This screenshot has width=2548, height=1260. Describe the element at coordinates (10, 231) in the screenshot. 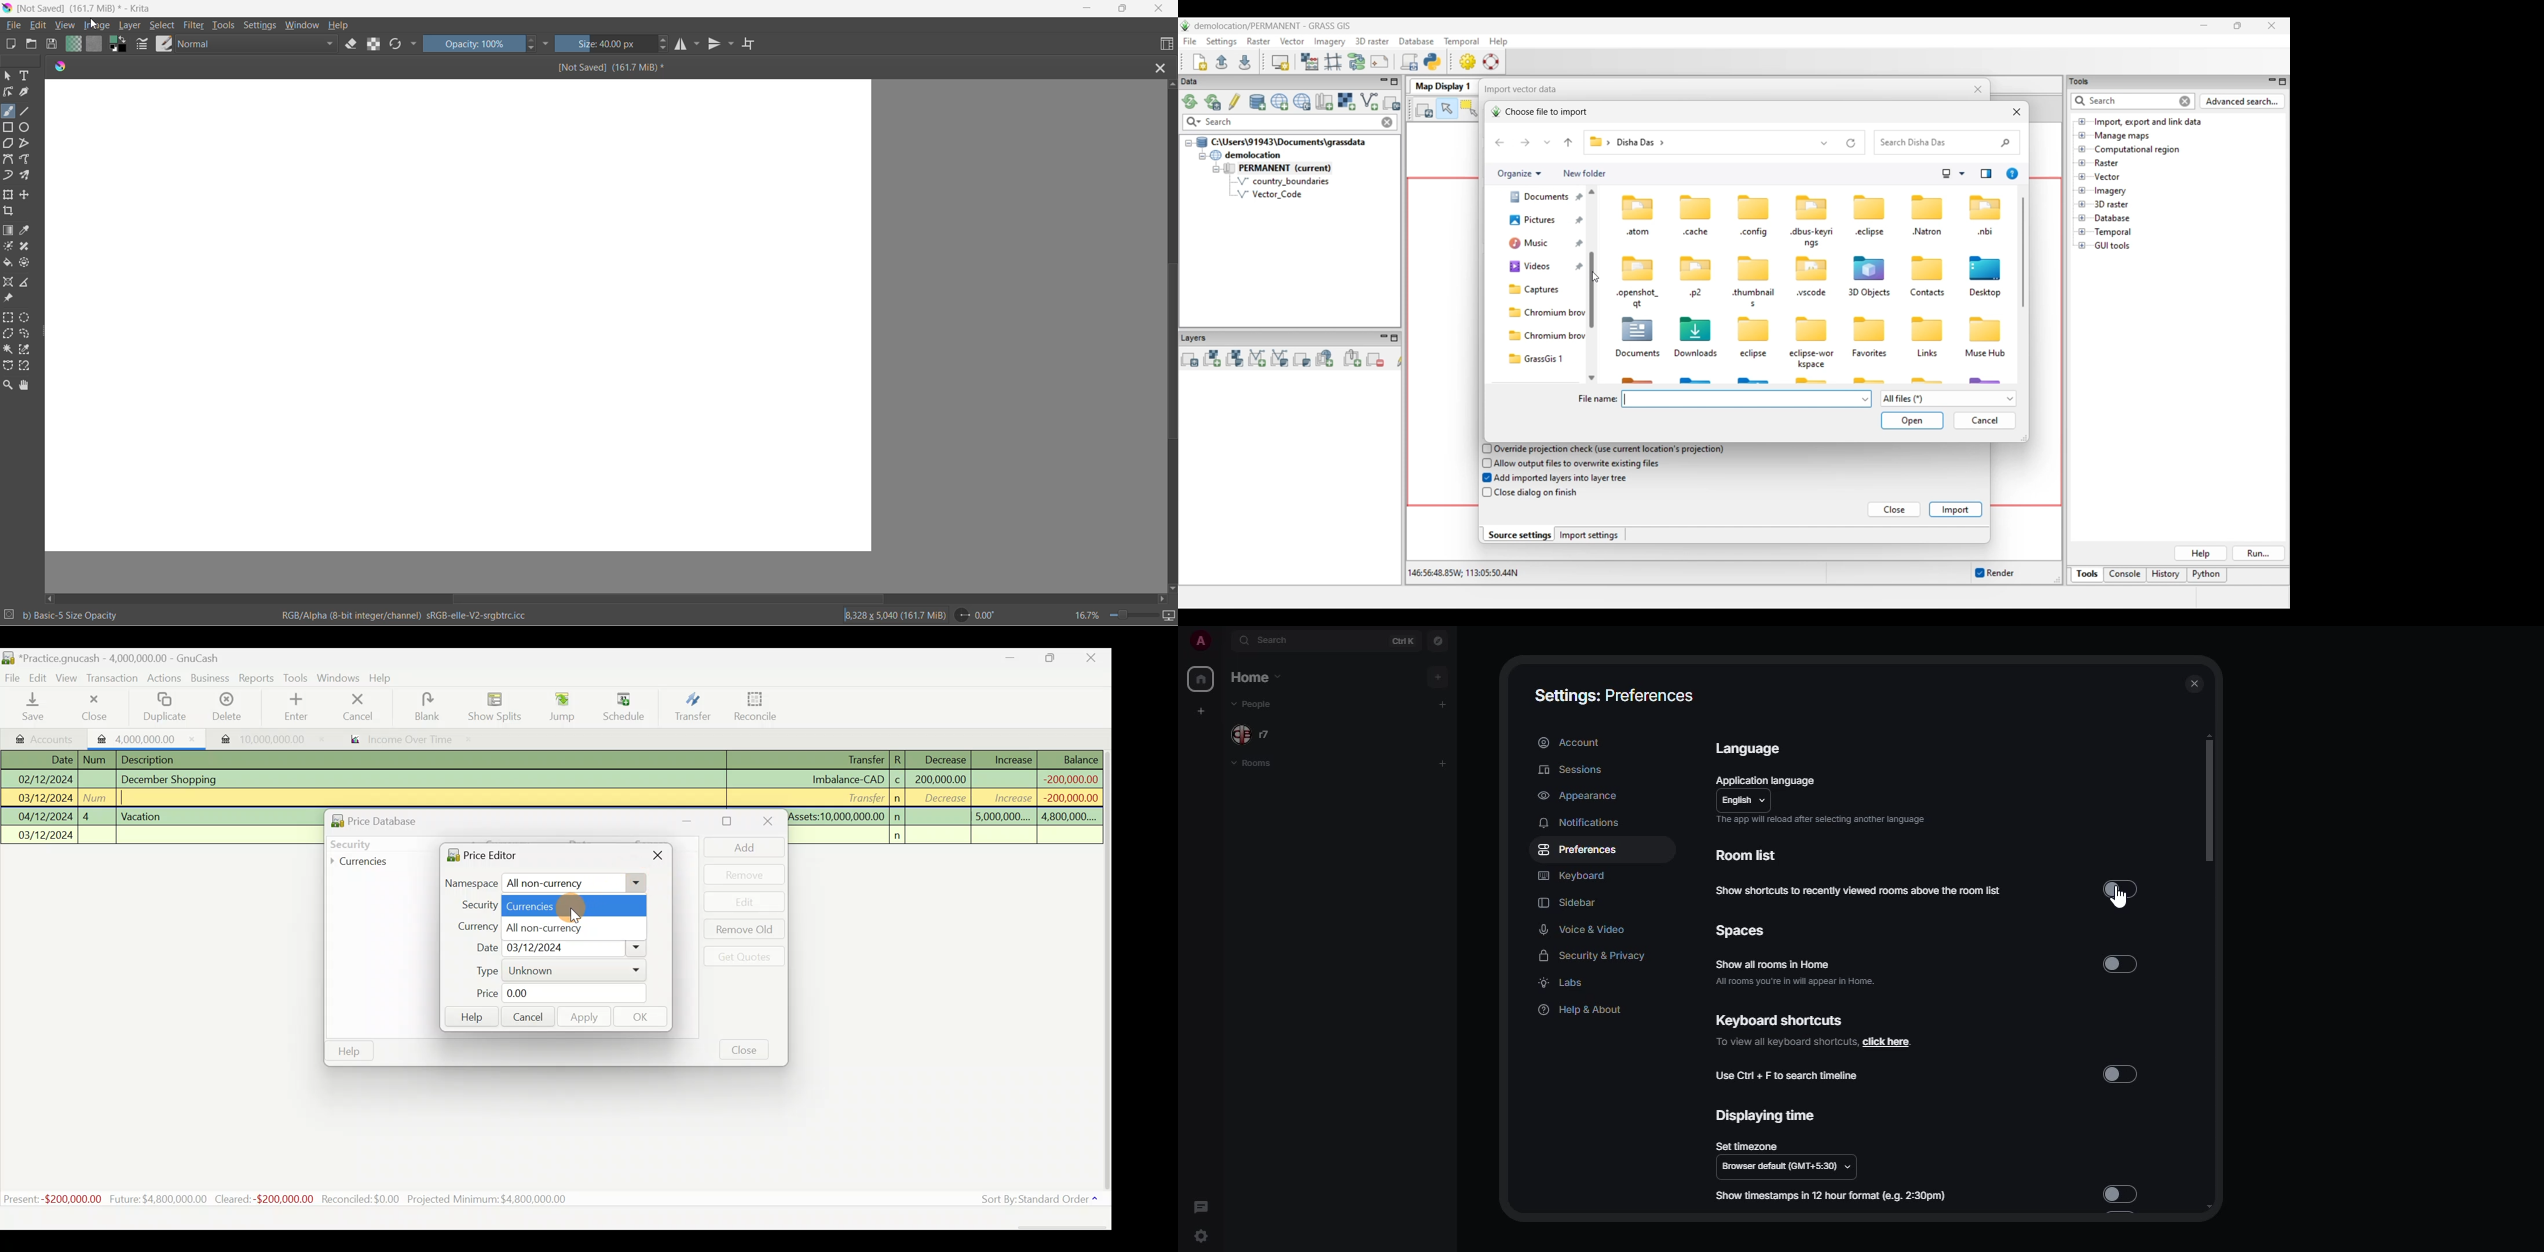

I see `draw a gradient` at that location.